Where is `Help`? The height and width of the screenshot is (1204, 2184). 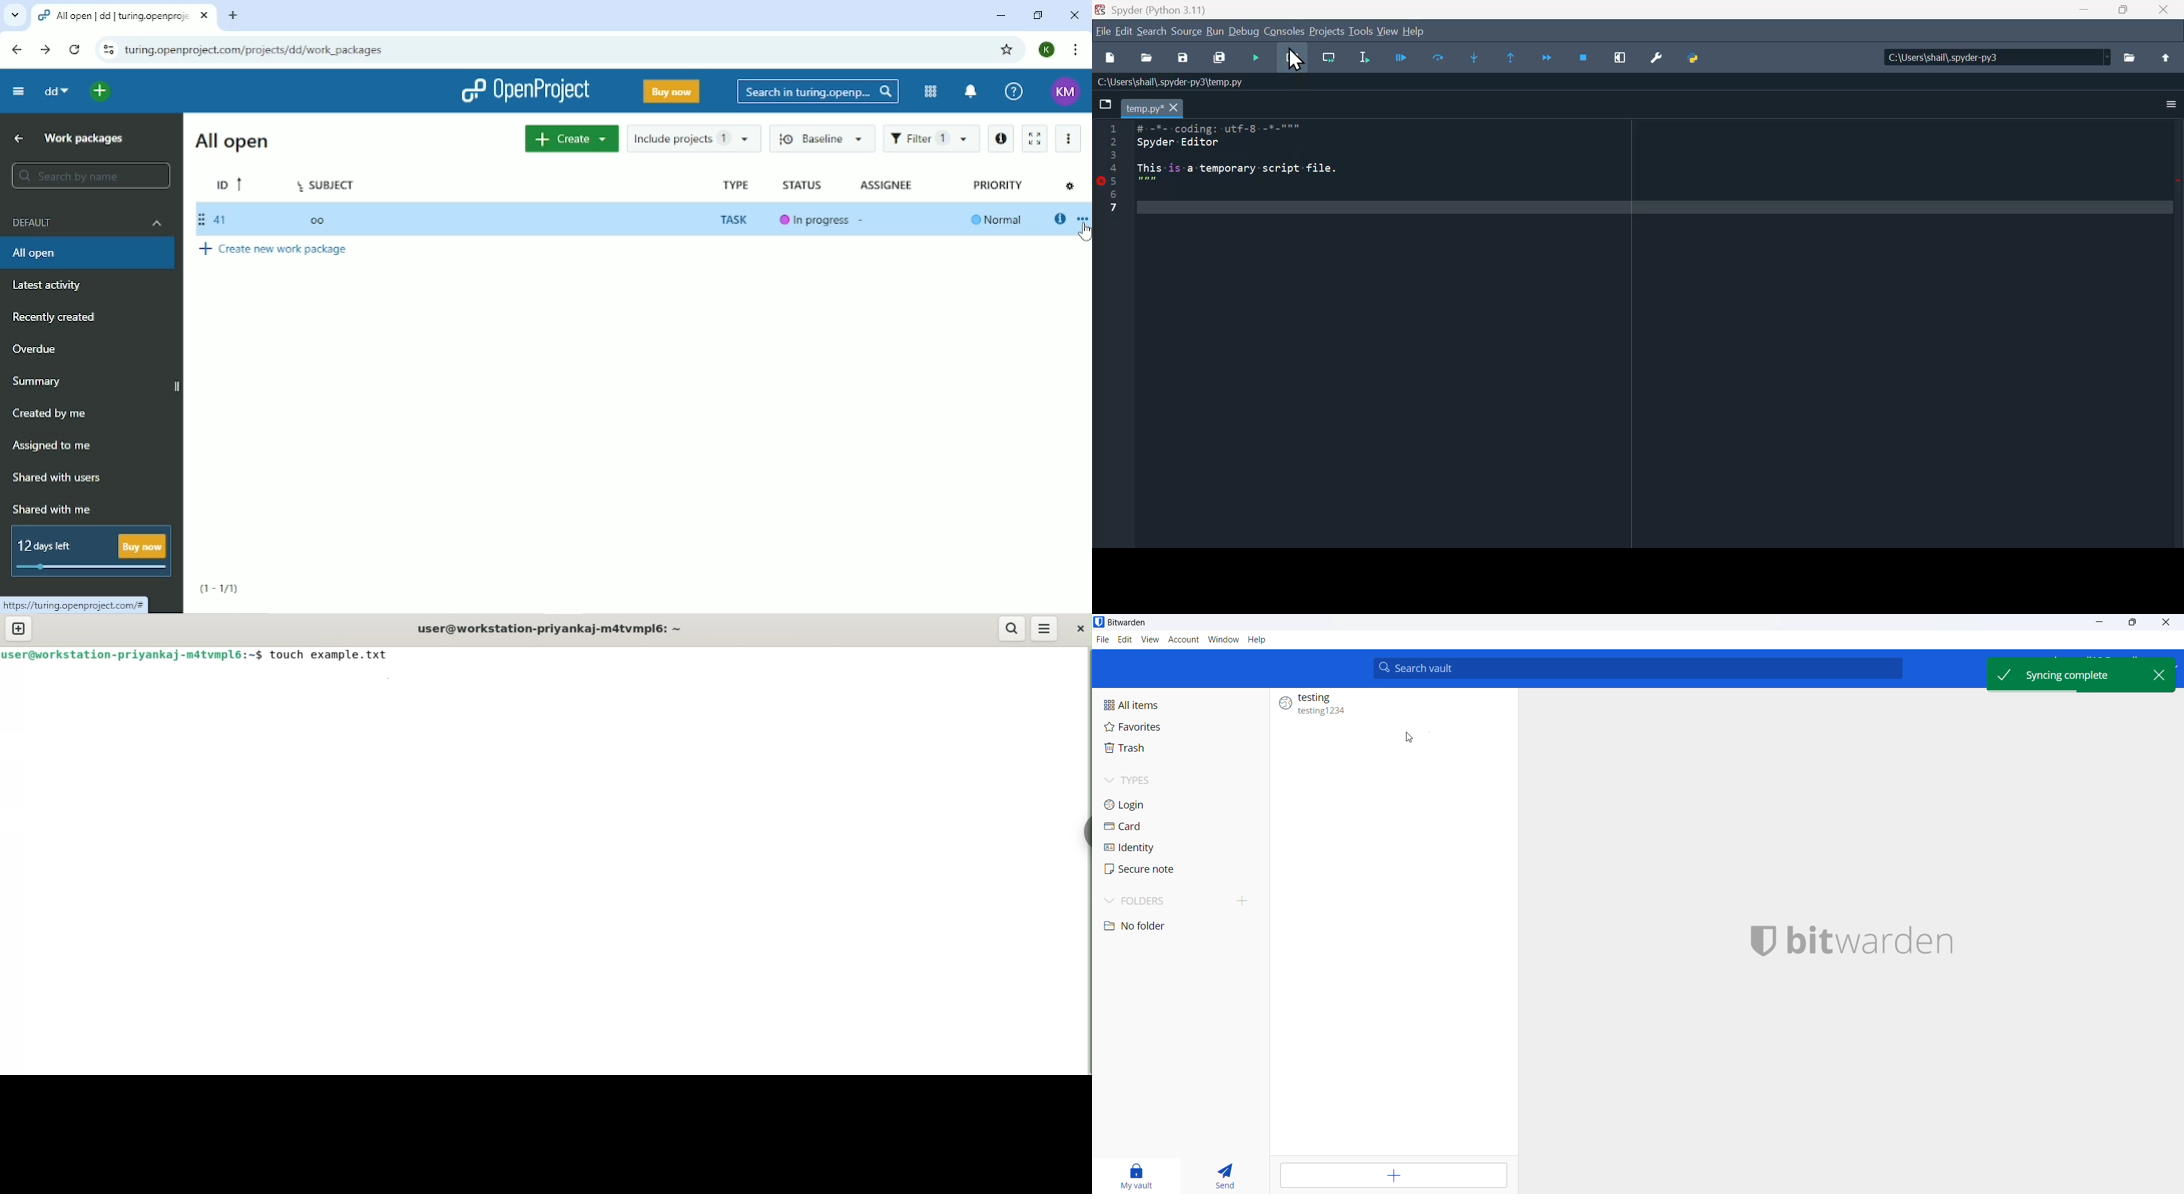
Help is located at coordinates (1014, 90).